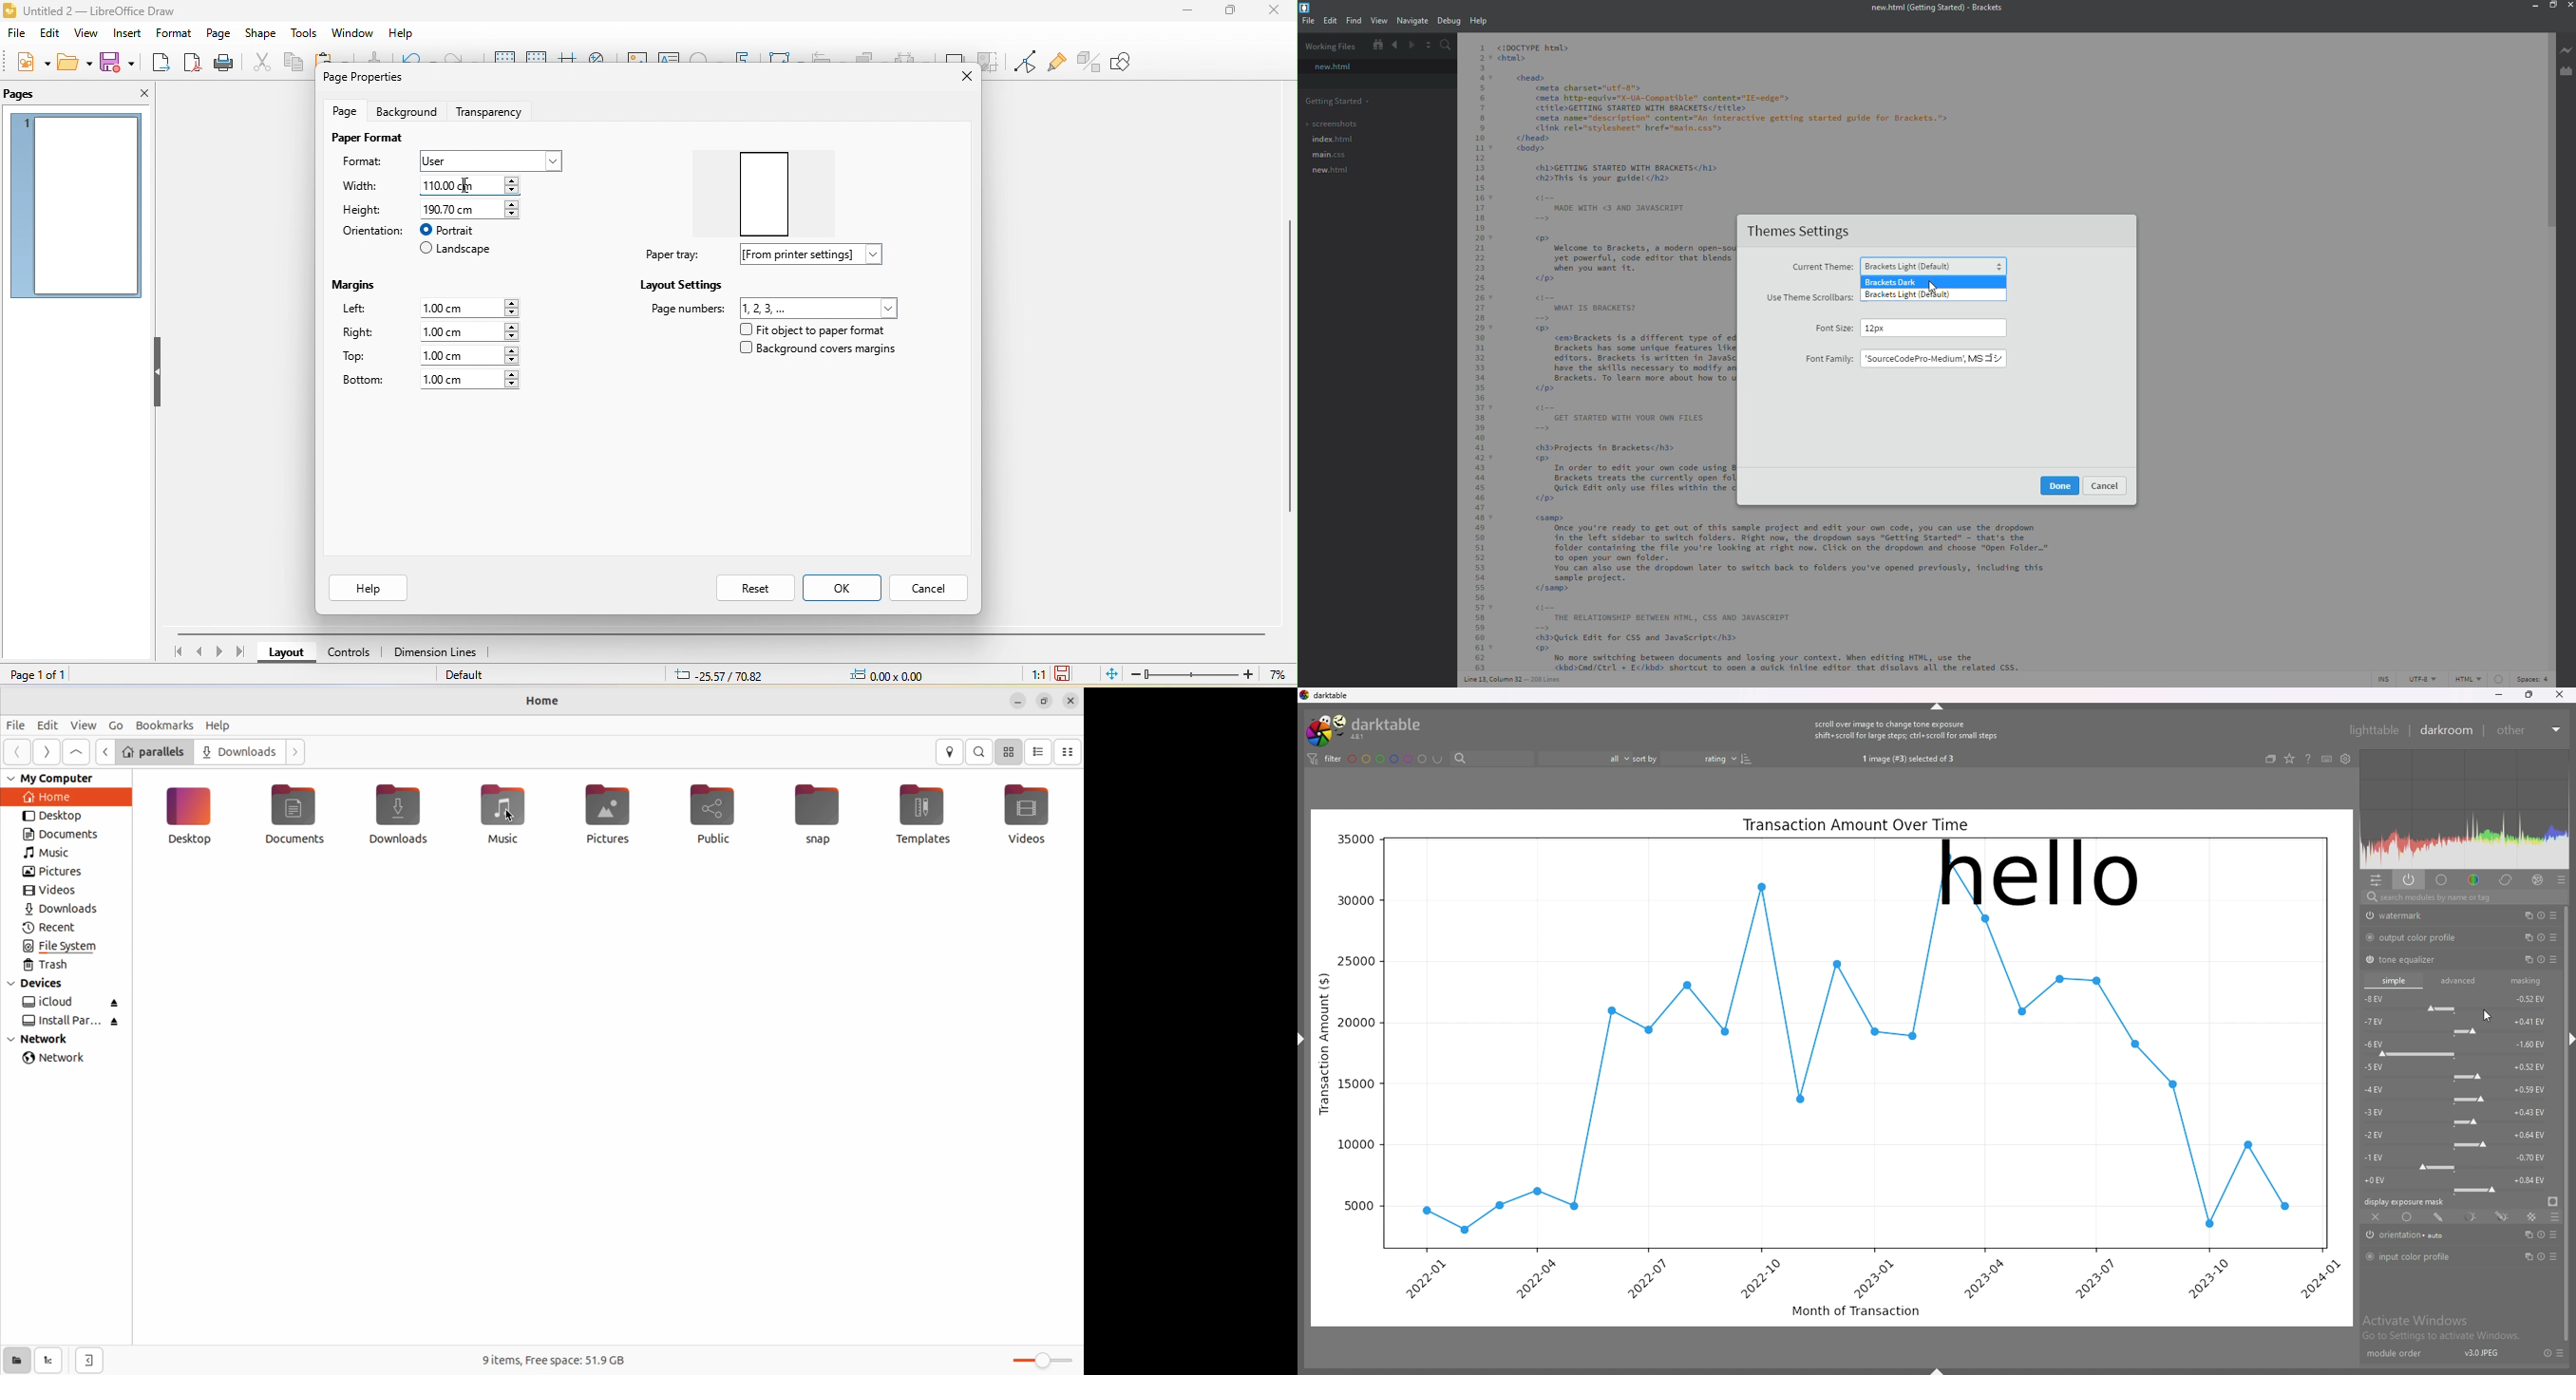 This screenshot has height=1400, width=2576. What do you see at coordinates (2524, 981) in the screenshot?
I see `masking` at bounding box center [2524, 981].